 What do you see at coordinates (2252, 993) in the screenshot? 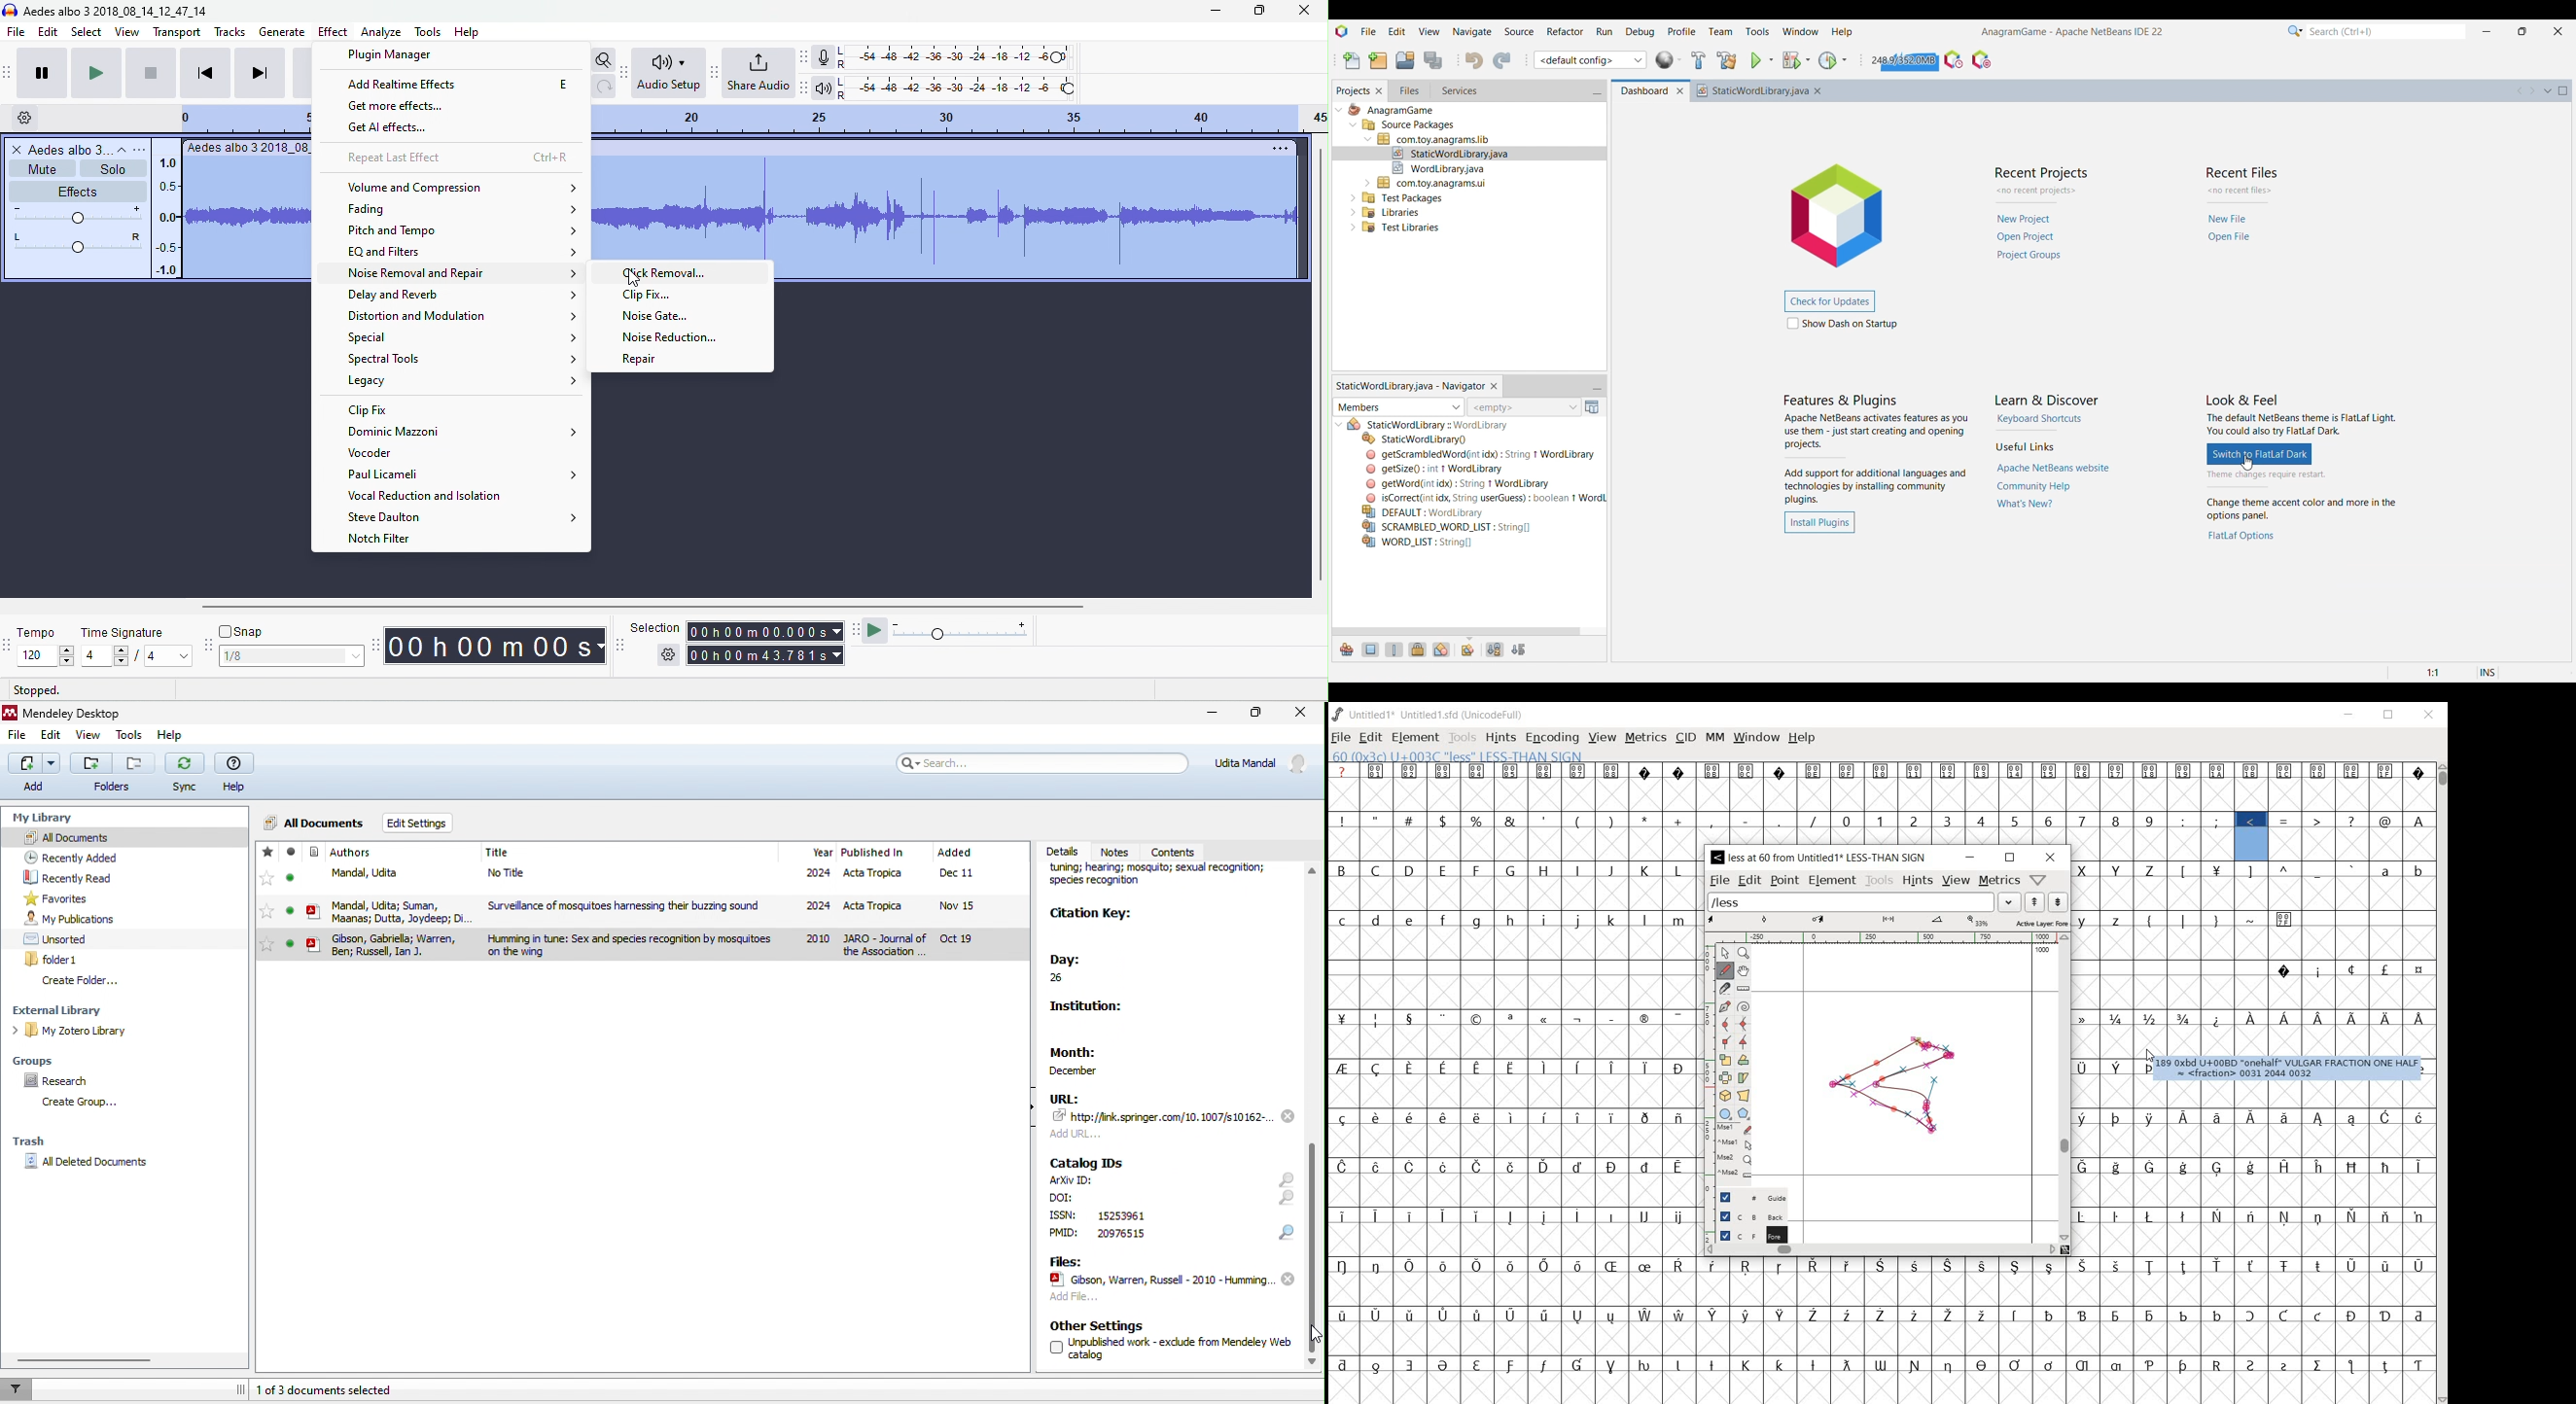
I see `empty cells` at bounding box center [2252, 993].